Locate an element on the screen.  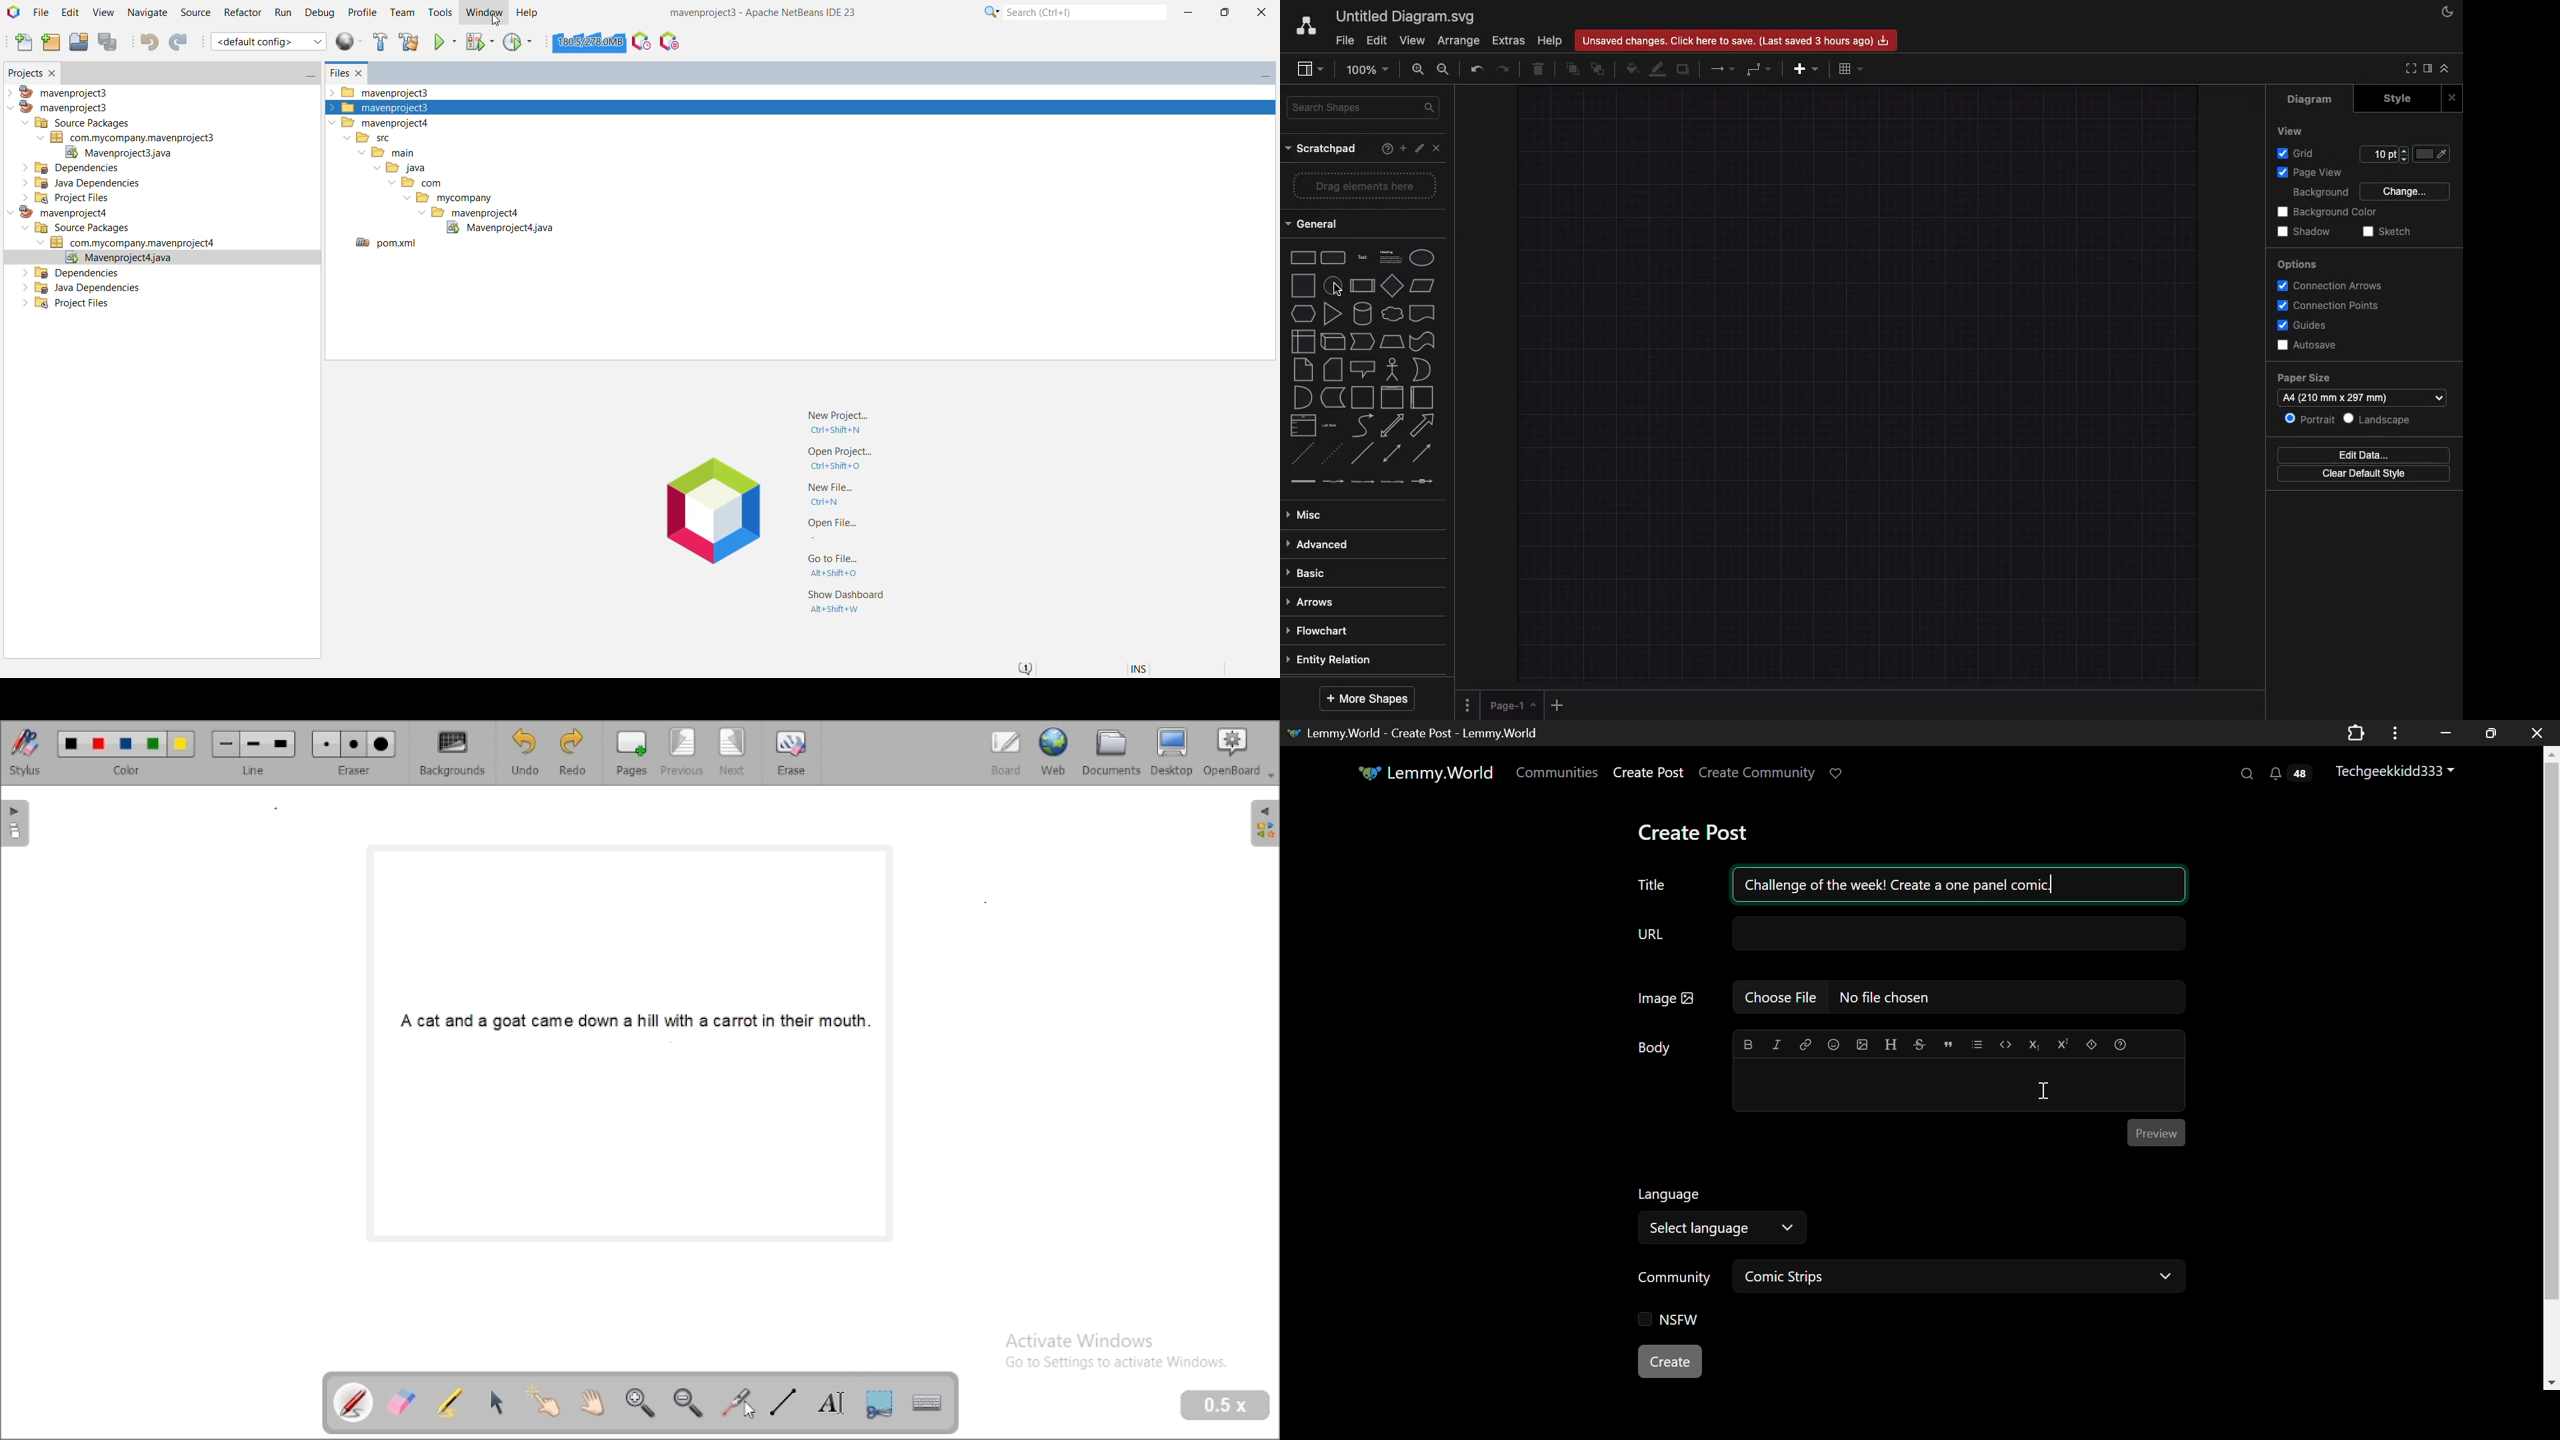
Body is located at coordinates (1655, 1048).